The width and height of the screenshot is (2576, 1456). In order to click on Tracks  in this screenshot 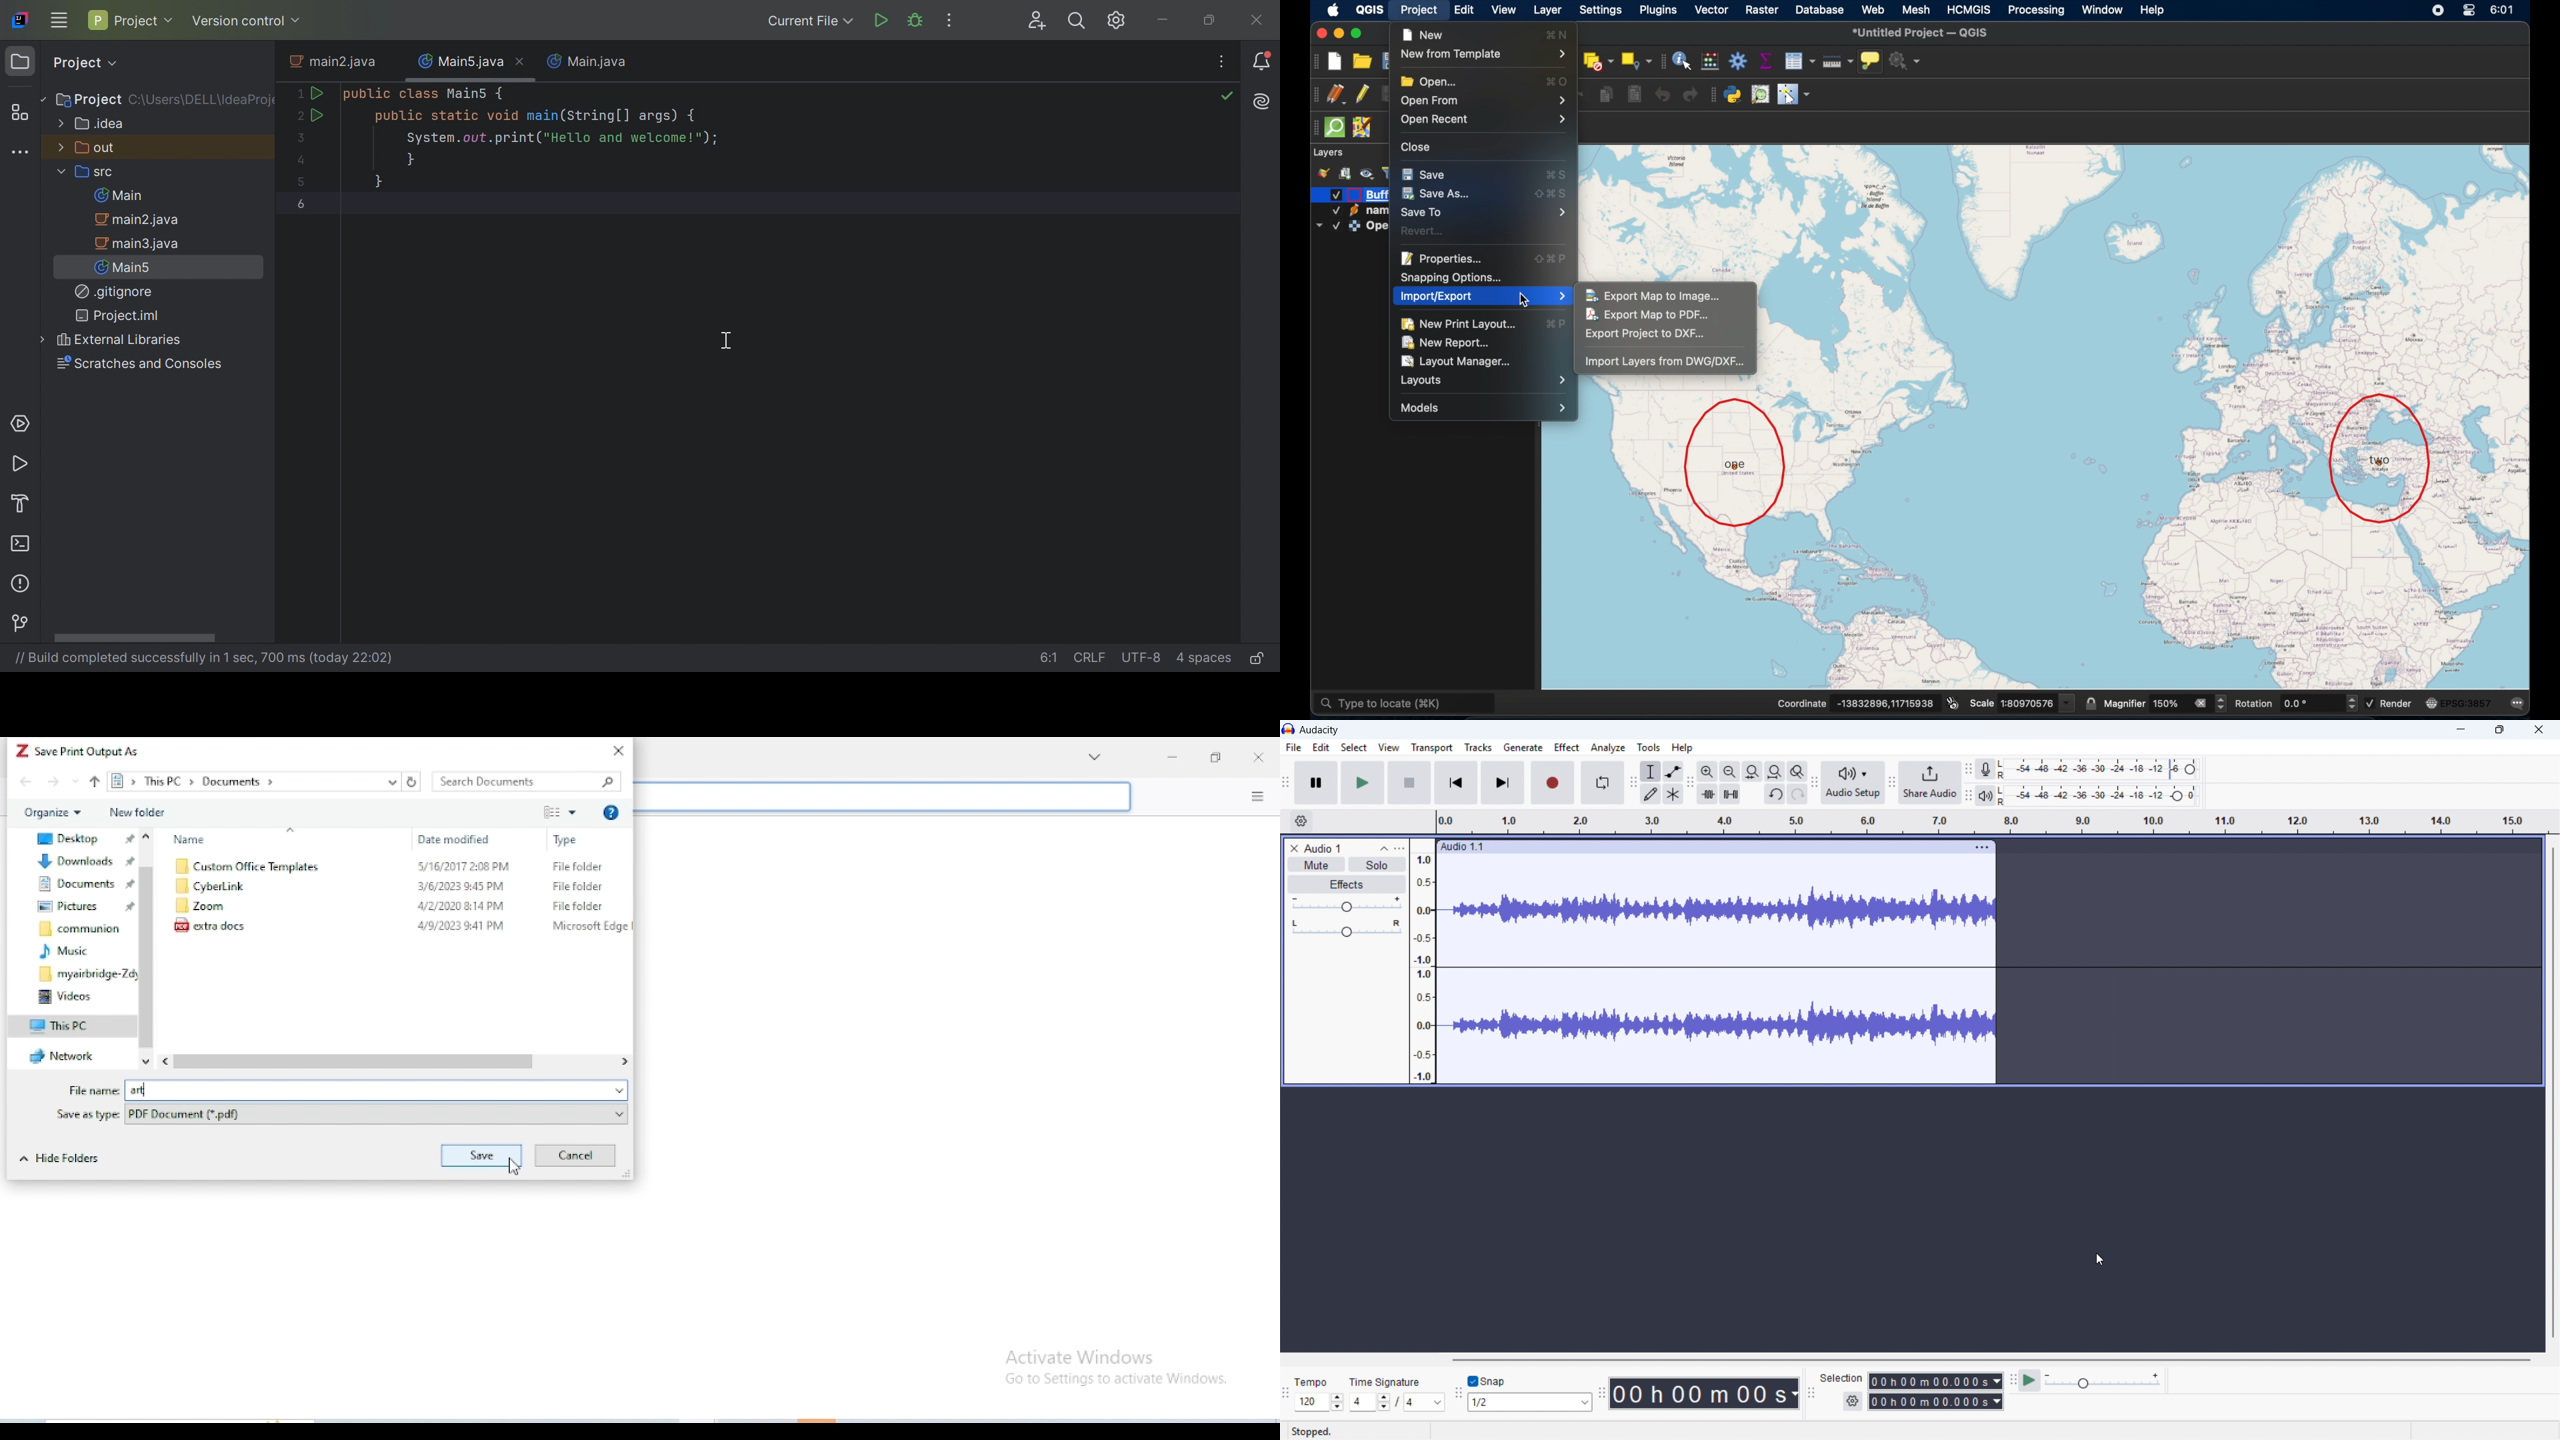, I will do `click(1479, 747)`.